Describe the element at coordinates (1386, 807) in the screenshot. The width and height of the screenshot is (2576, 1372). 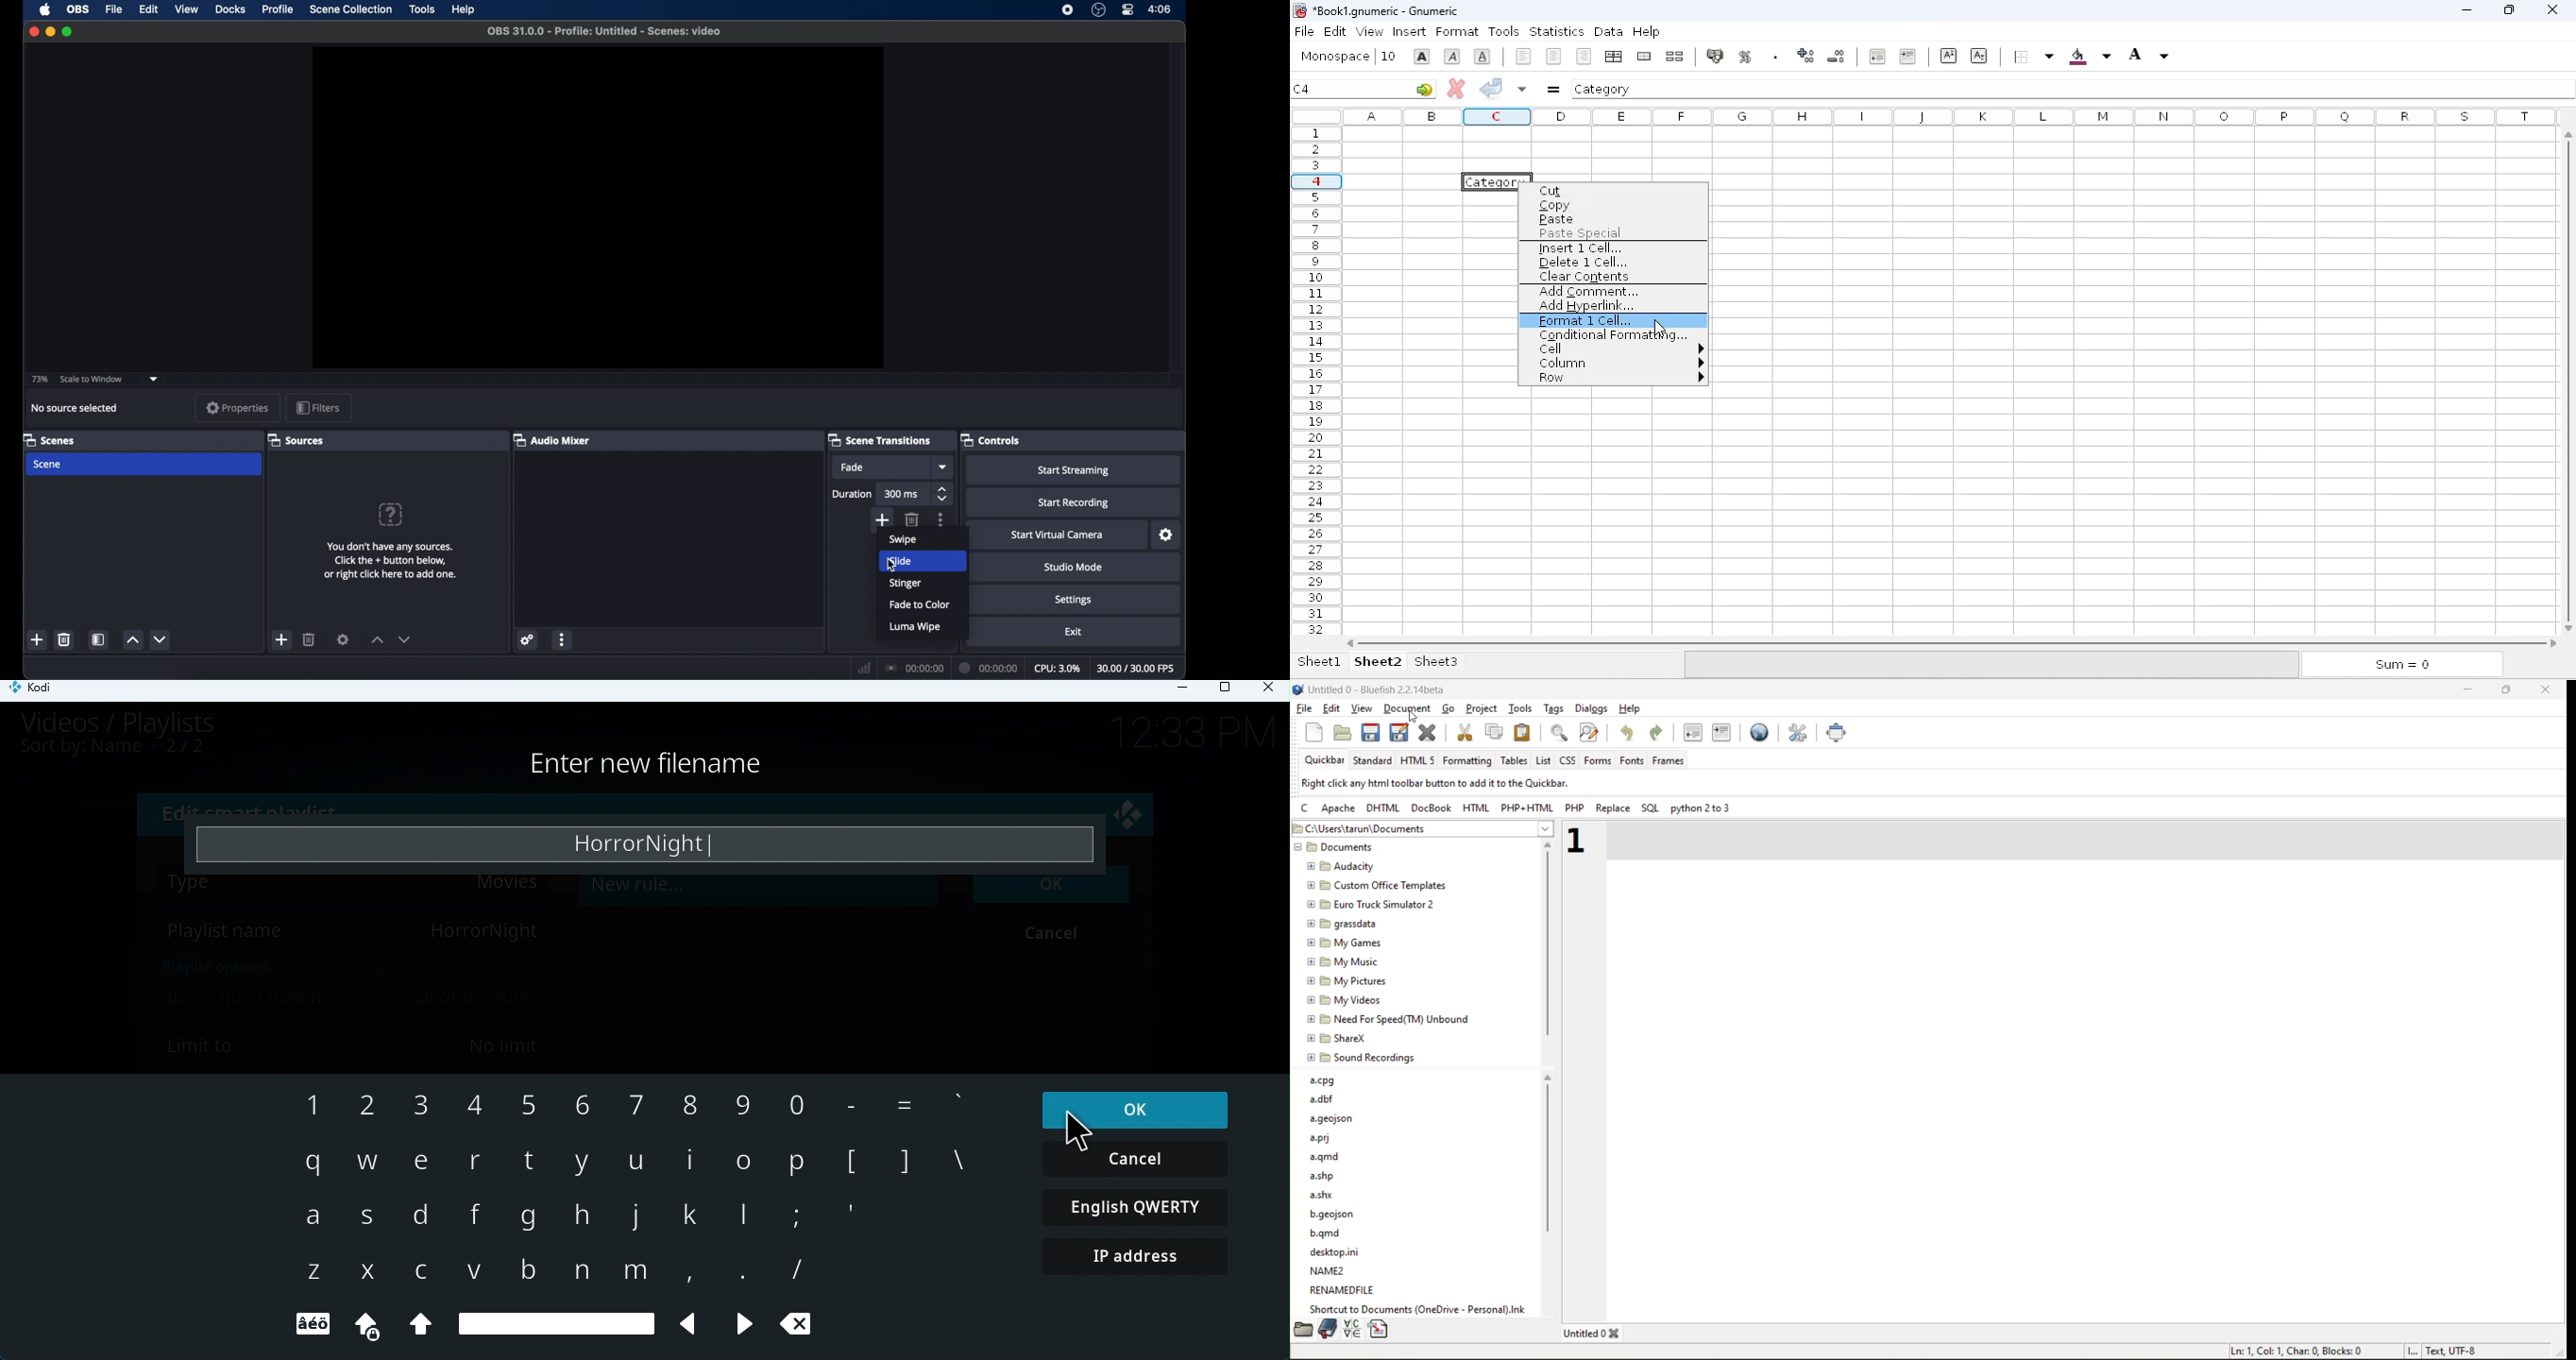
I see `html` at that location.